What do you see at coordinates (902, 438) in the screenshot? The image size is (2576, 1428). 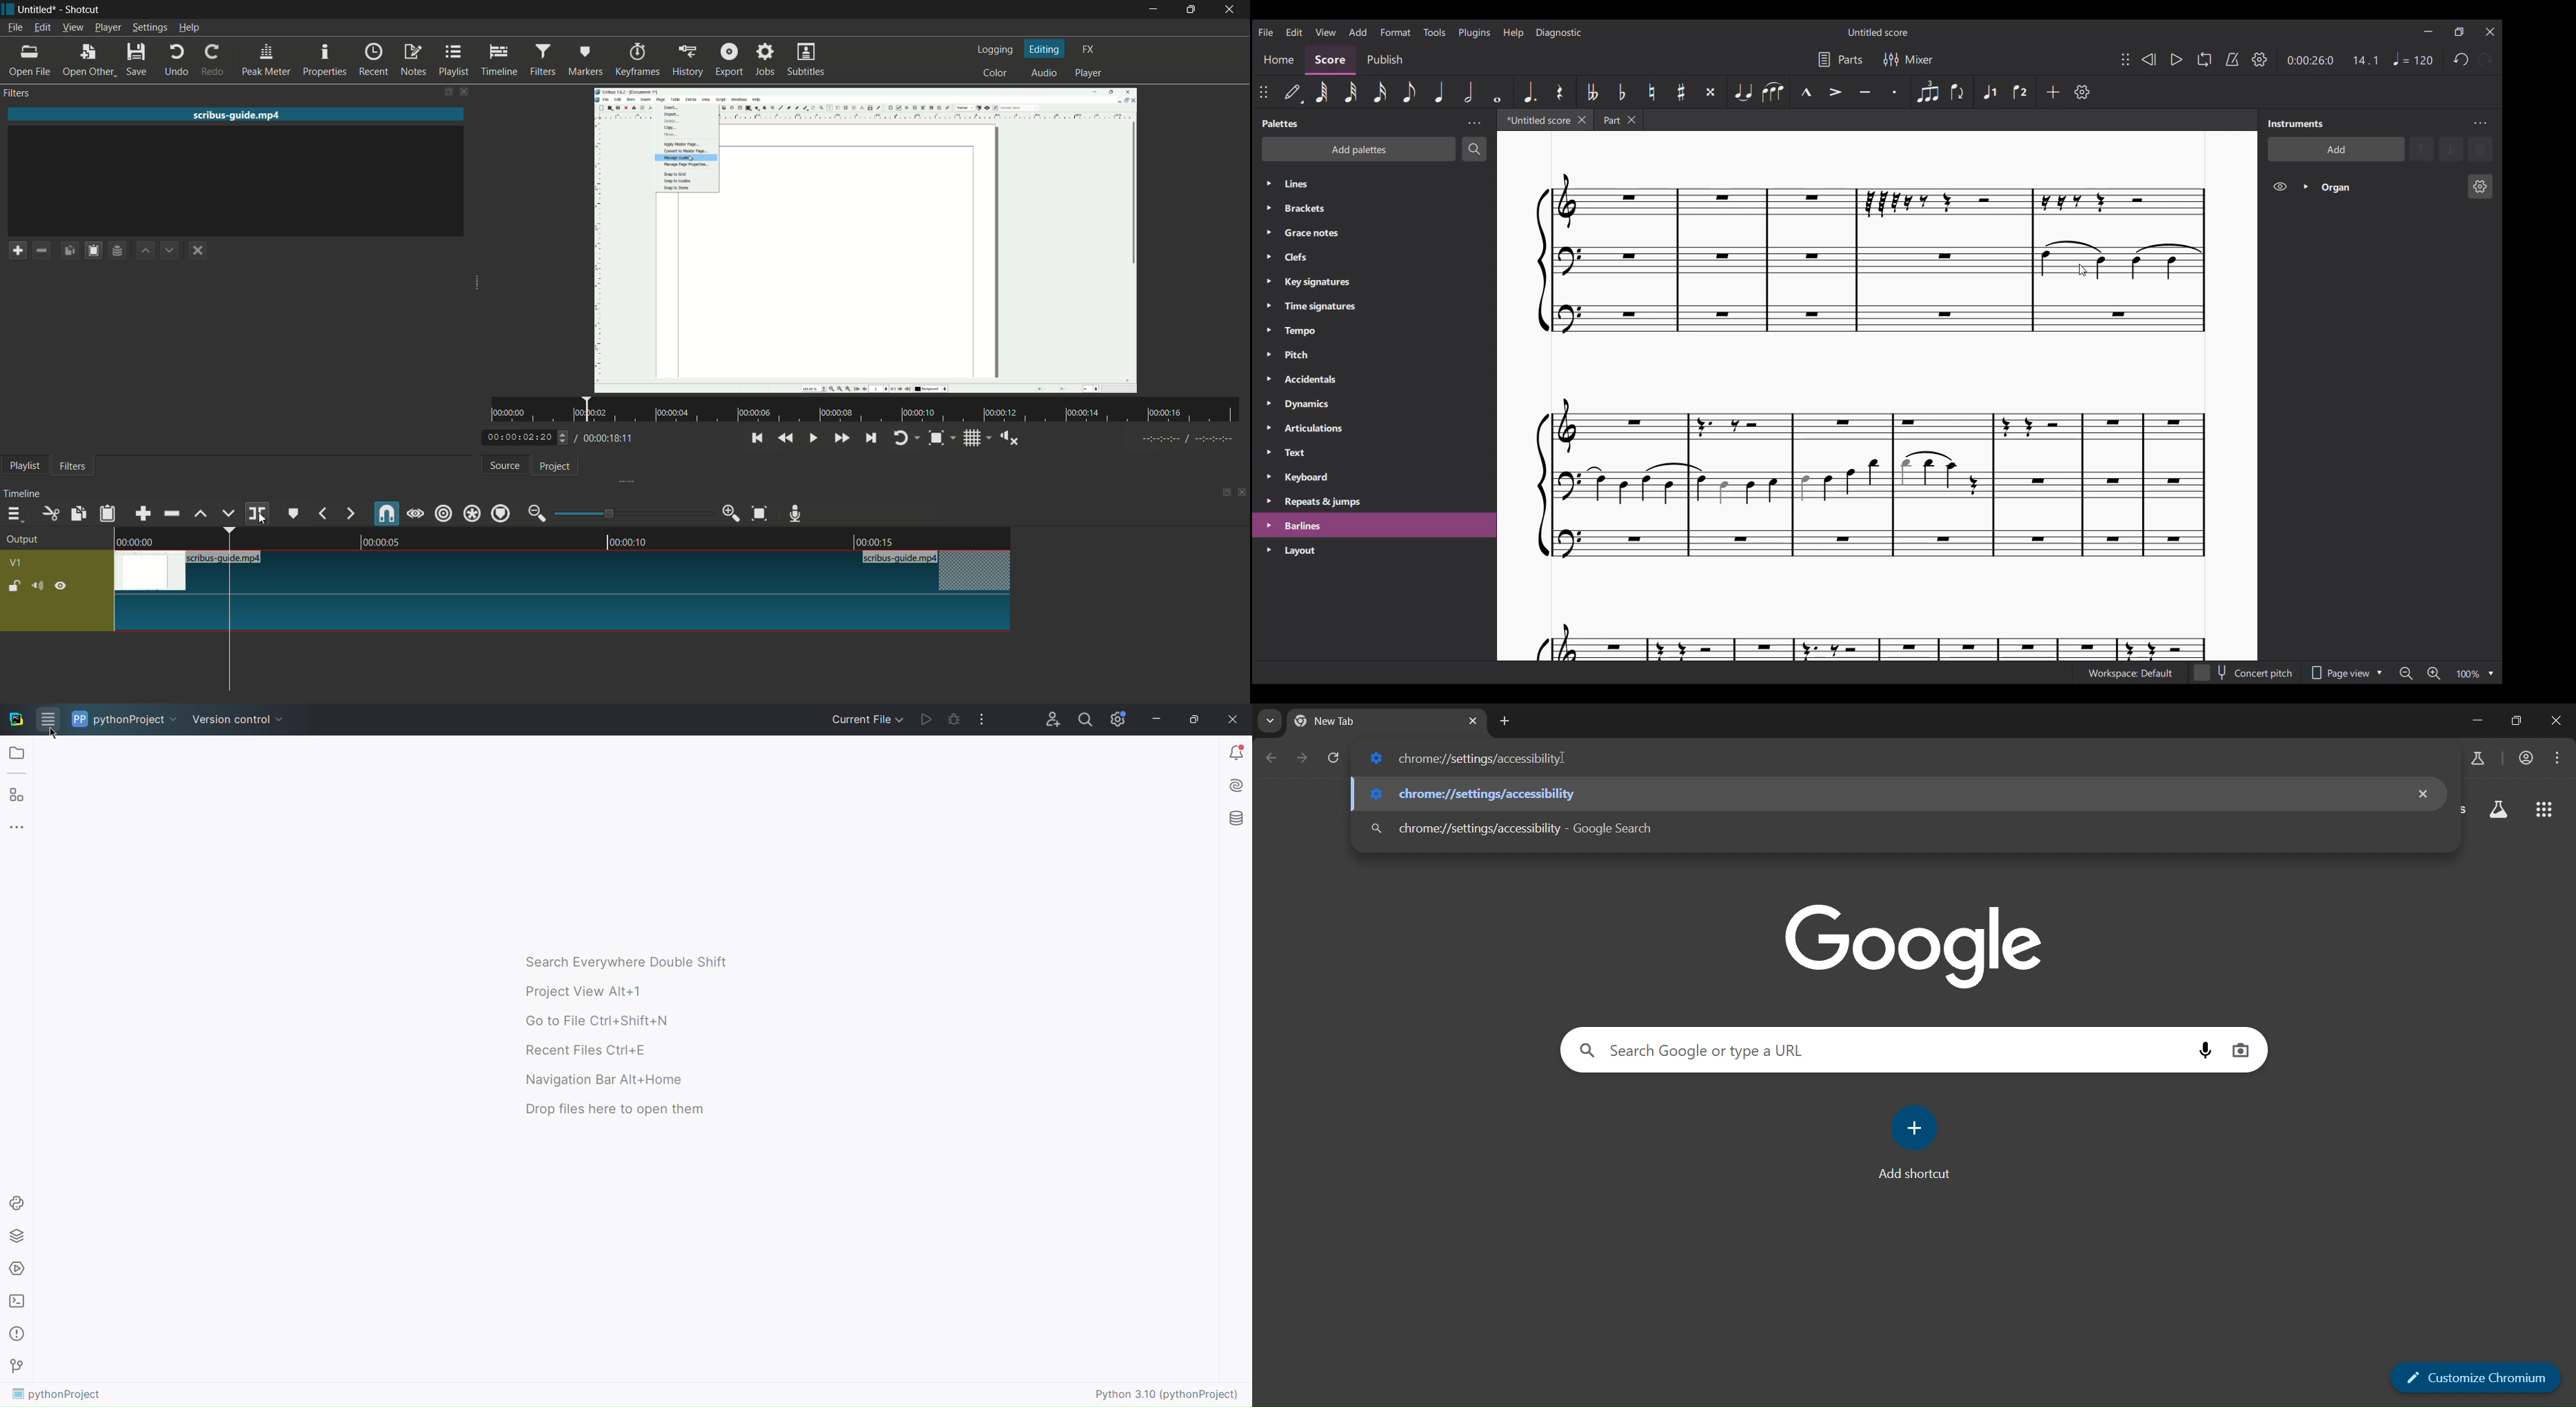 I see `toggle player looping` at bounding box center [902, 438].